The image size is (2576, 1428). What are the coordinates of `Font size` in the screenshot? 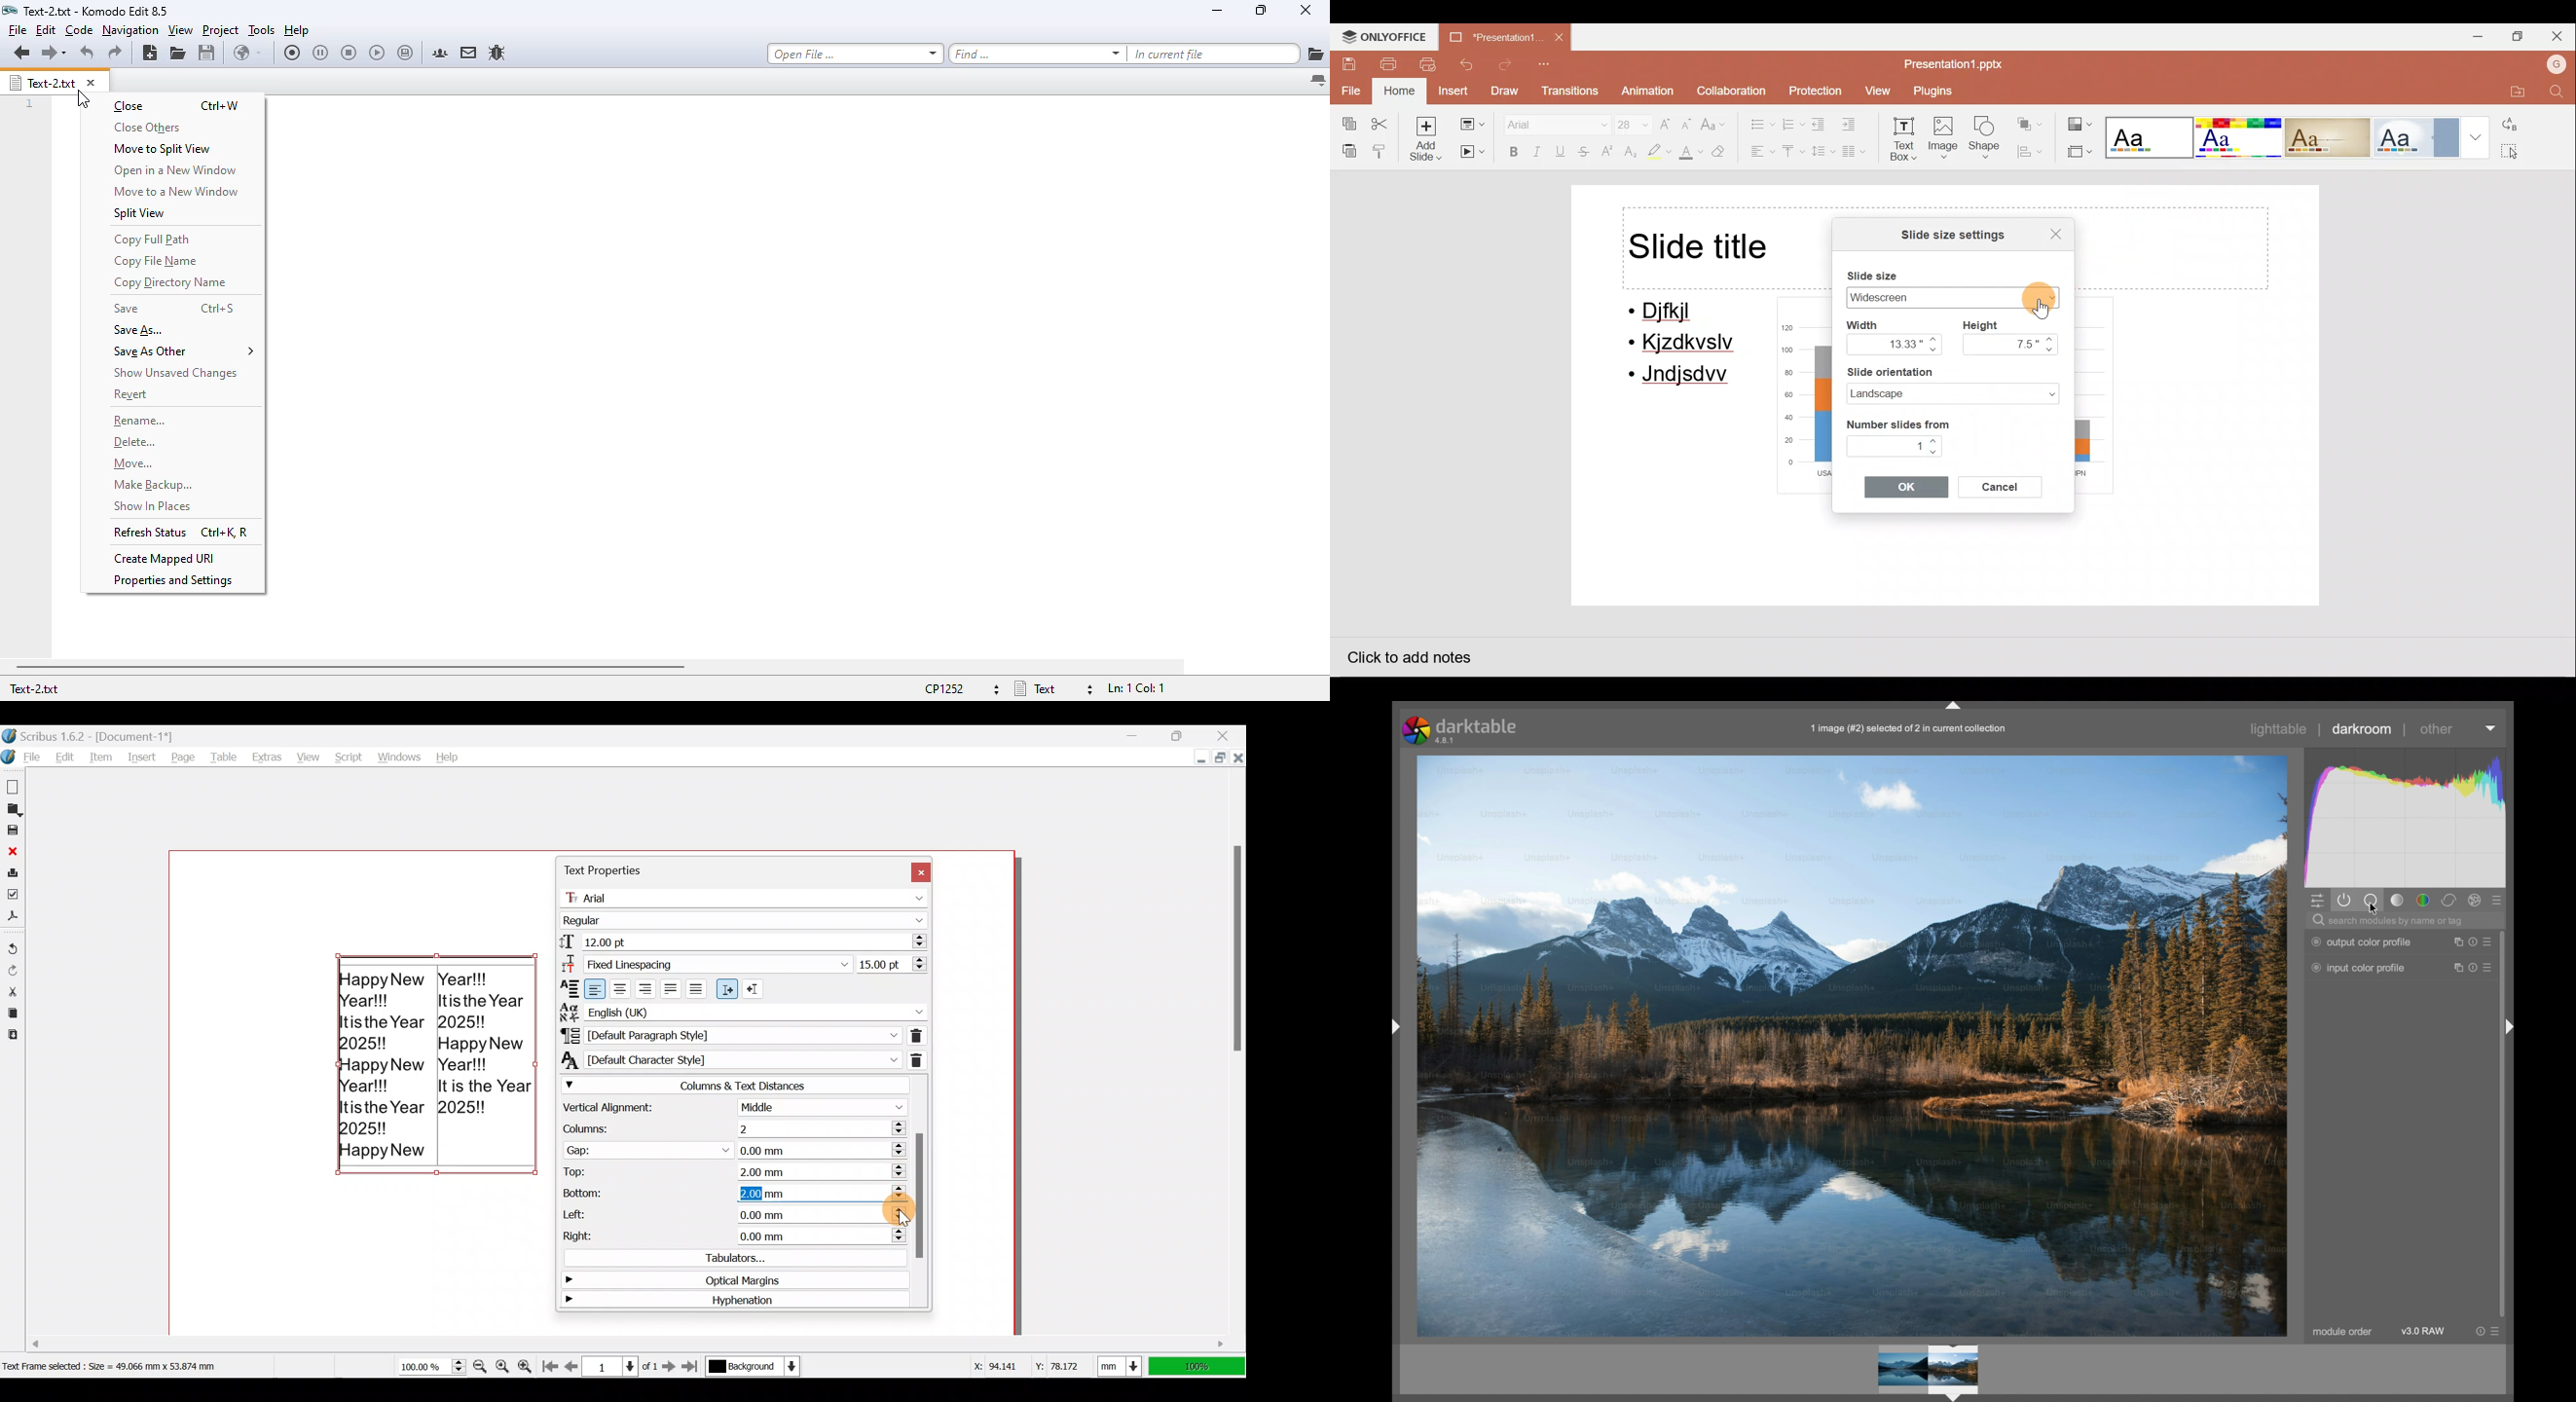 It's located at (741, 941).